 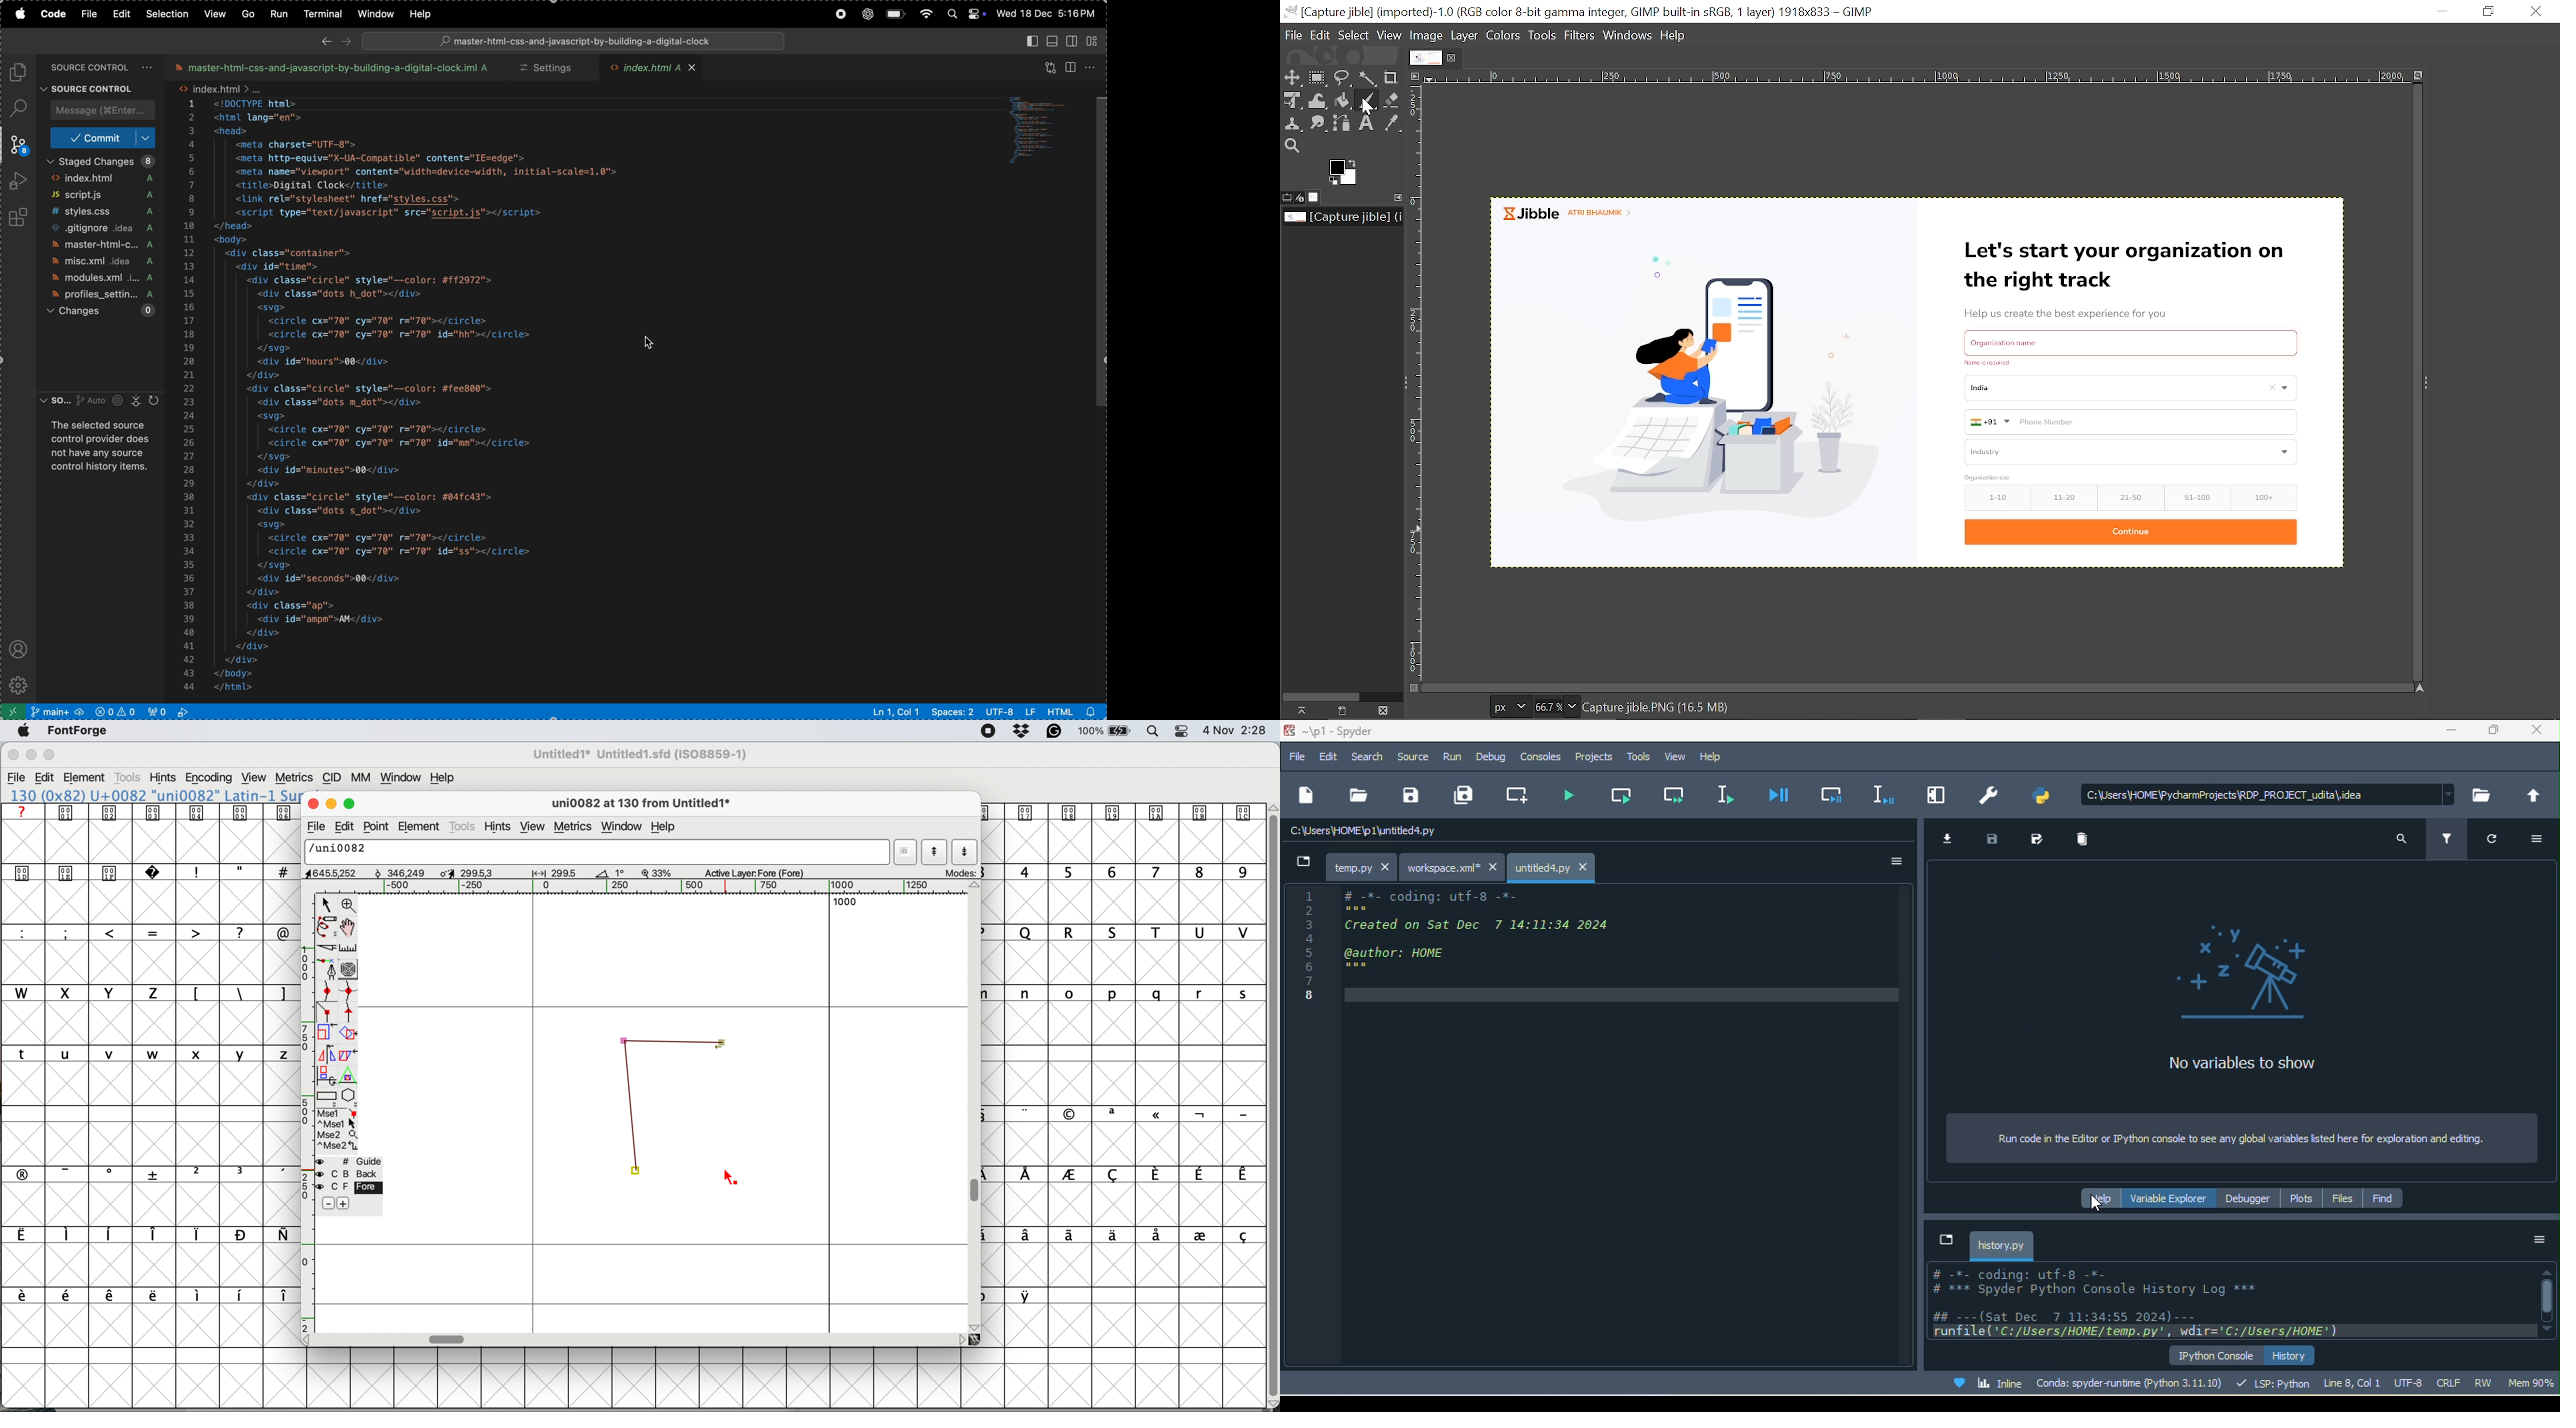 I want to click on debug cell, so click(x=1831, y=794).